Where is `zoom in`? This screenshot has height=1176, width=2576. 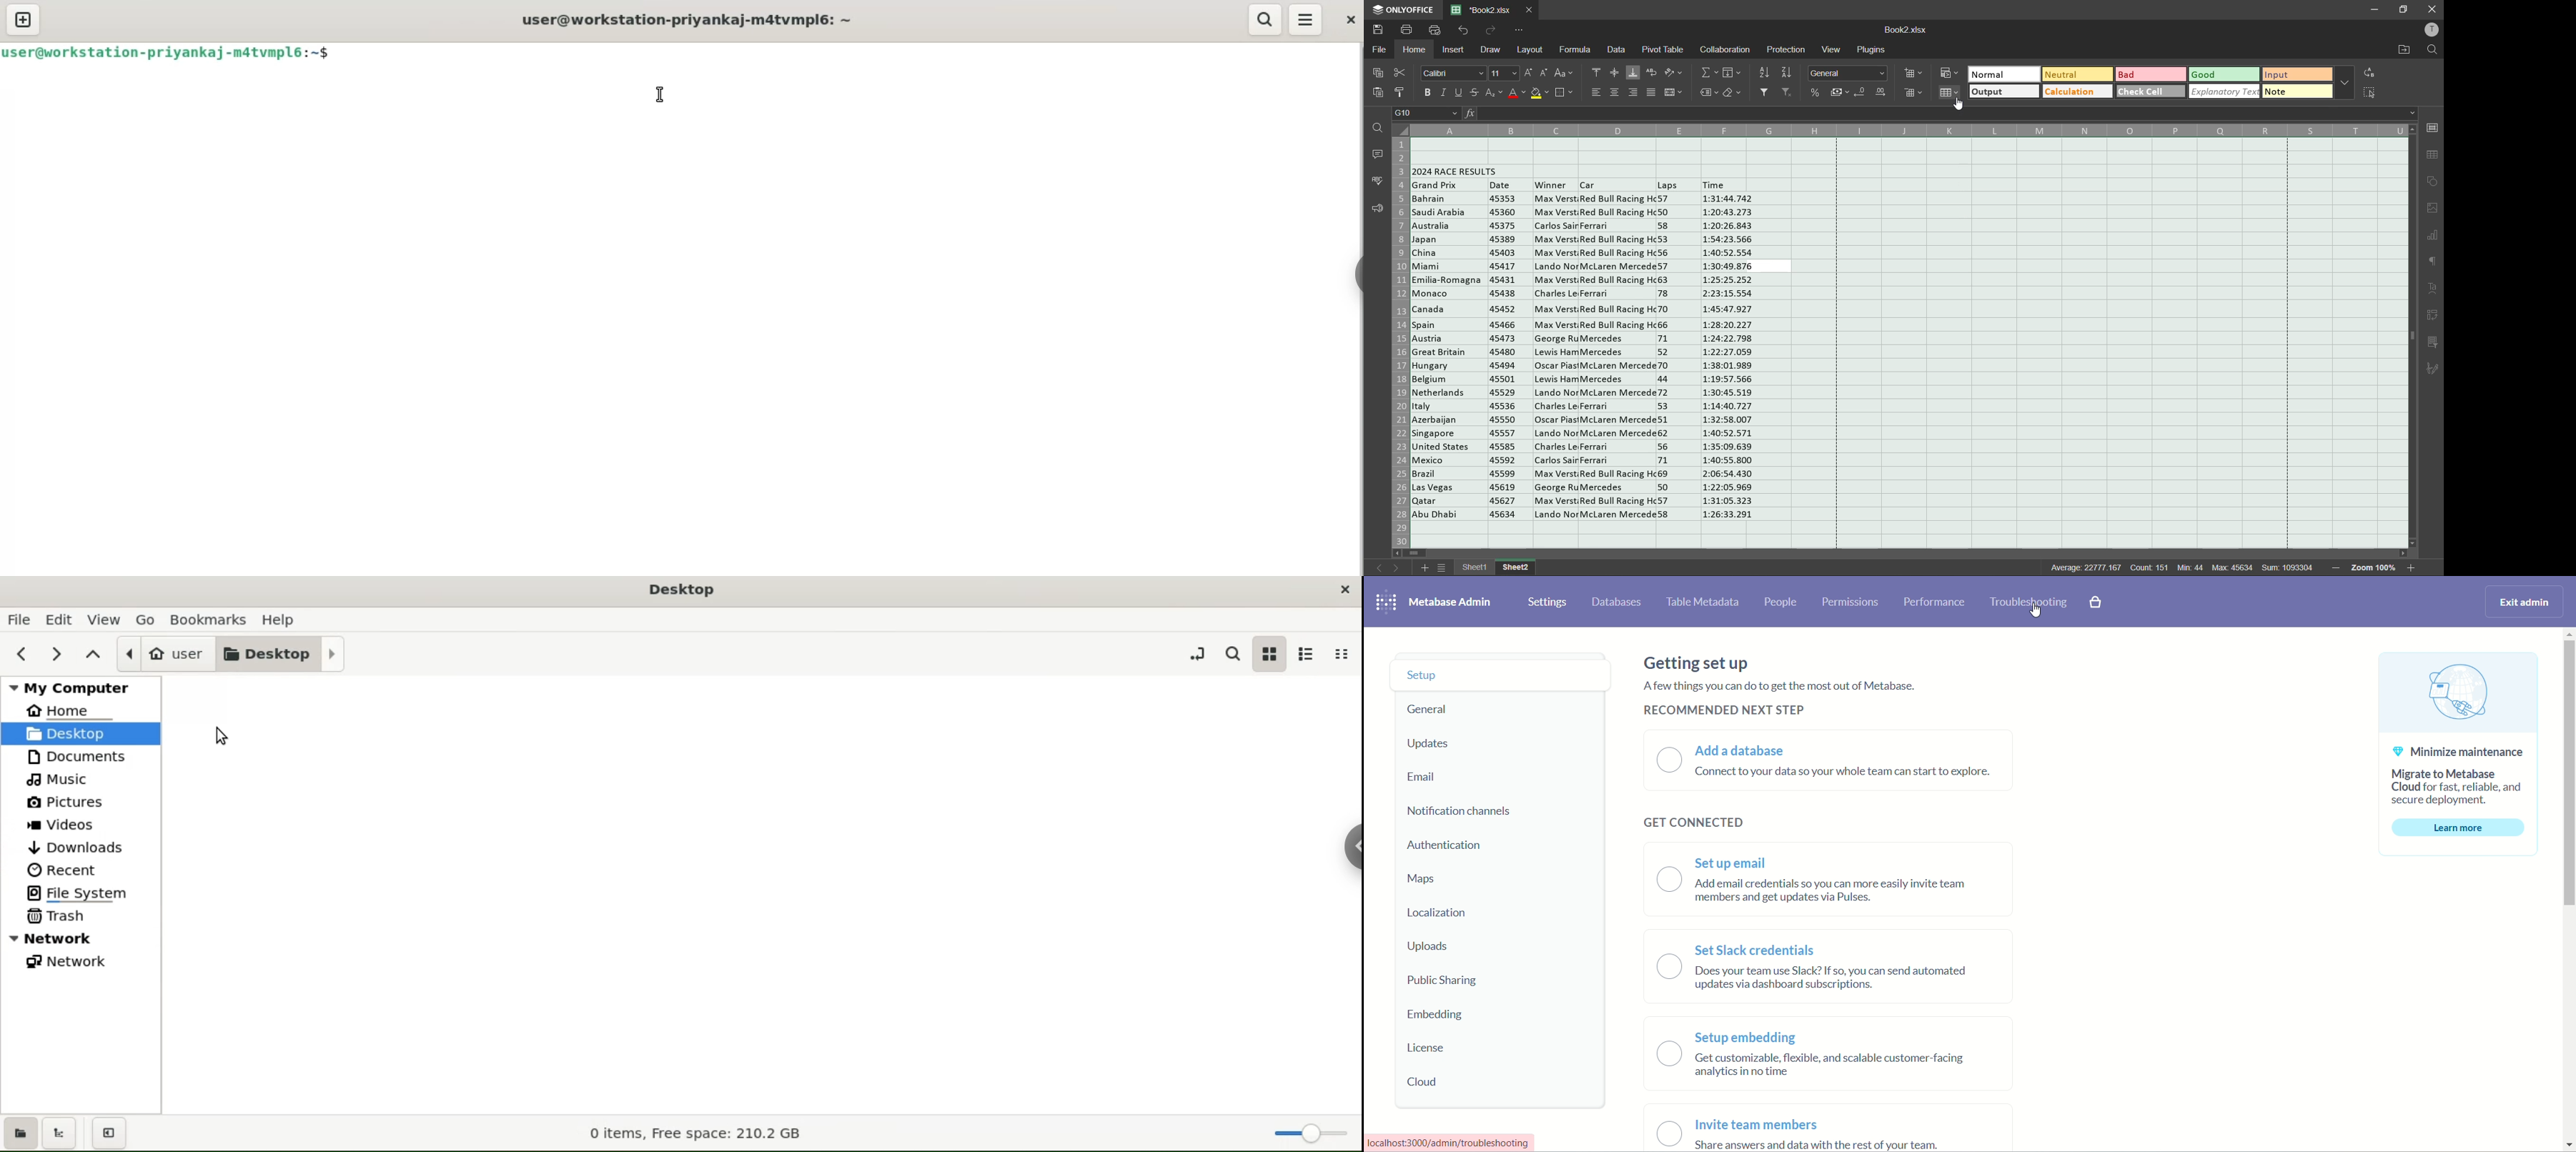 zoom in is located at coordinates (2410, 566).